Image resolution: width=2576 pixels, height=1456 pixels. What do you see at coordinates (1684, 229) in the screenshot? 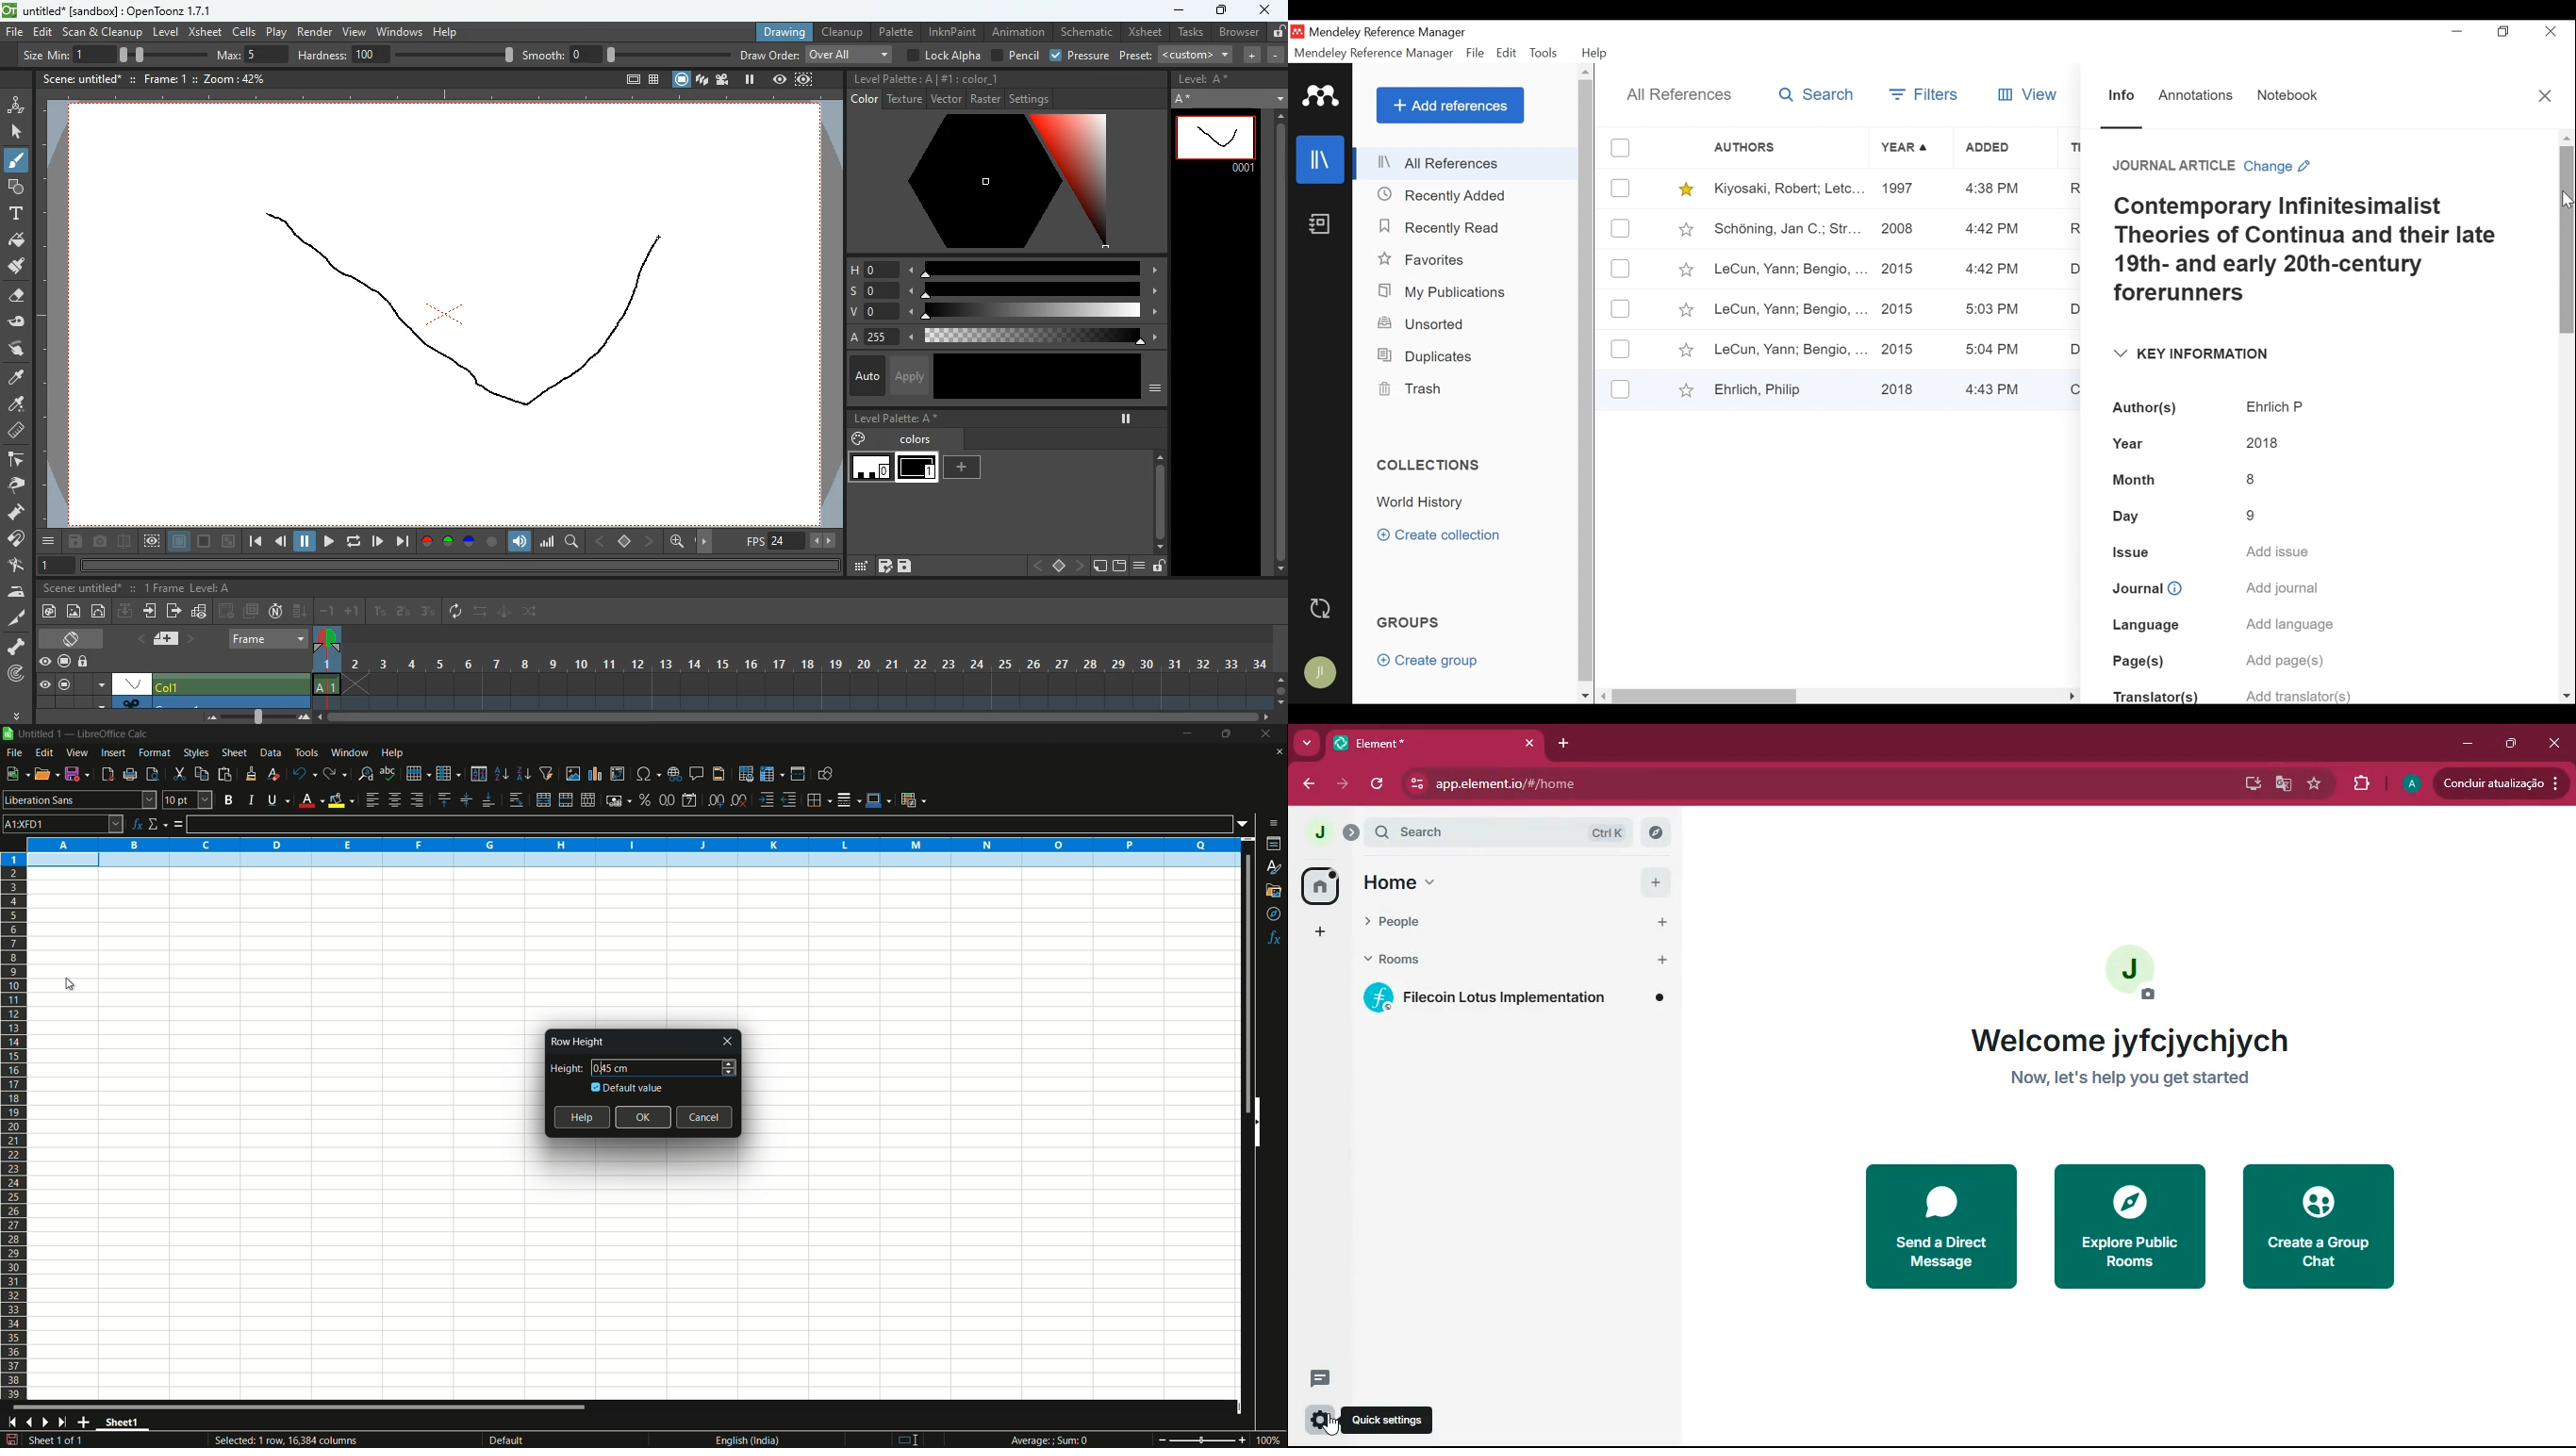
I see `(un)select favorite` at bounding box center [1684, 229].